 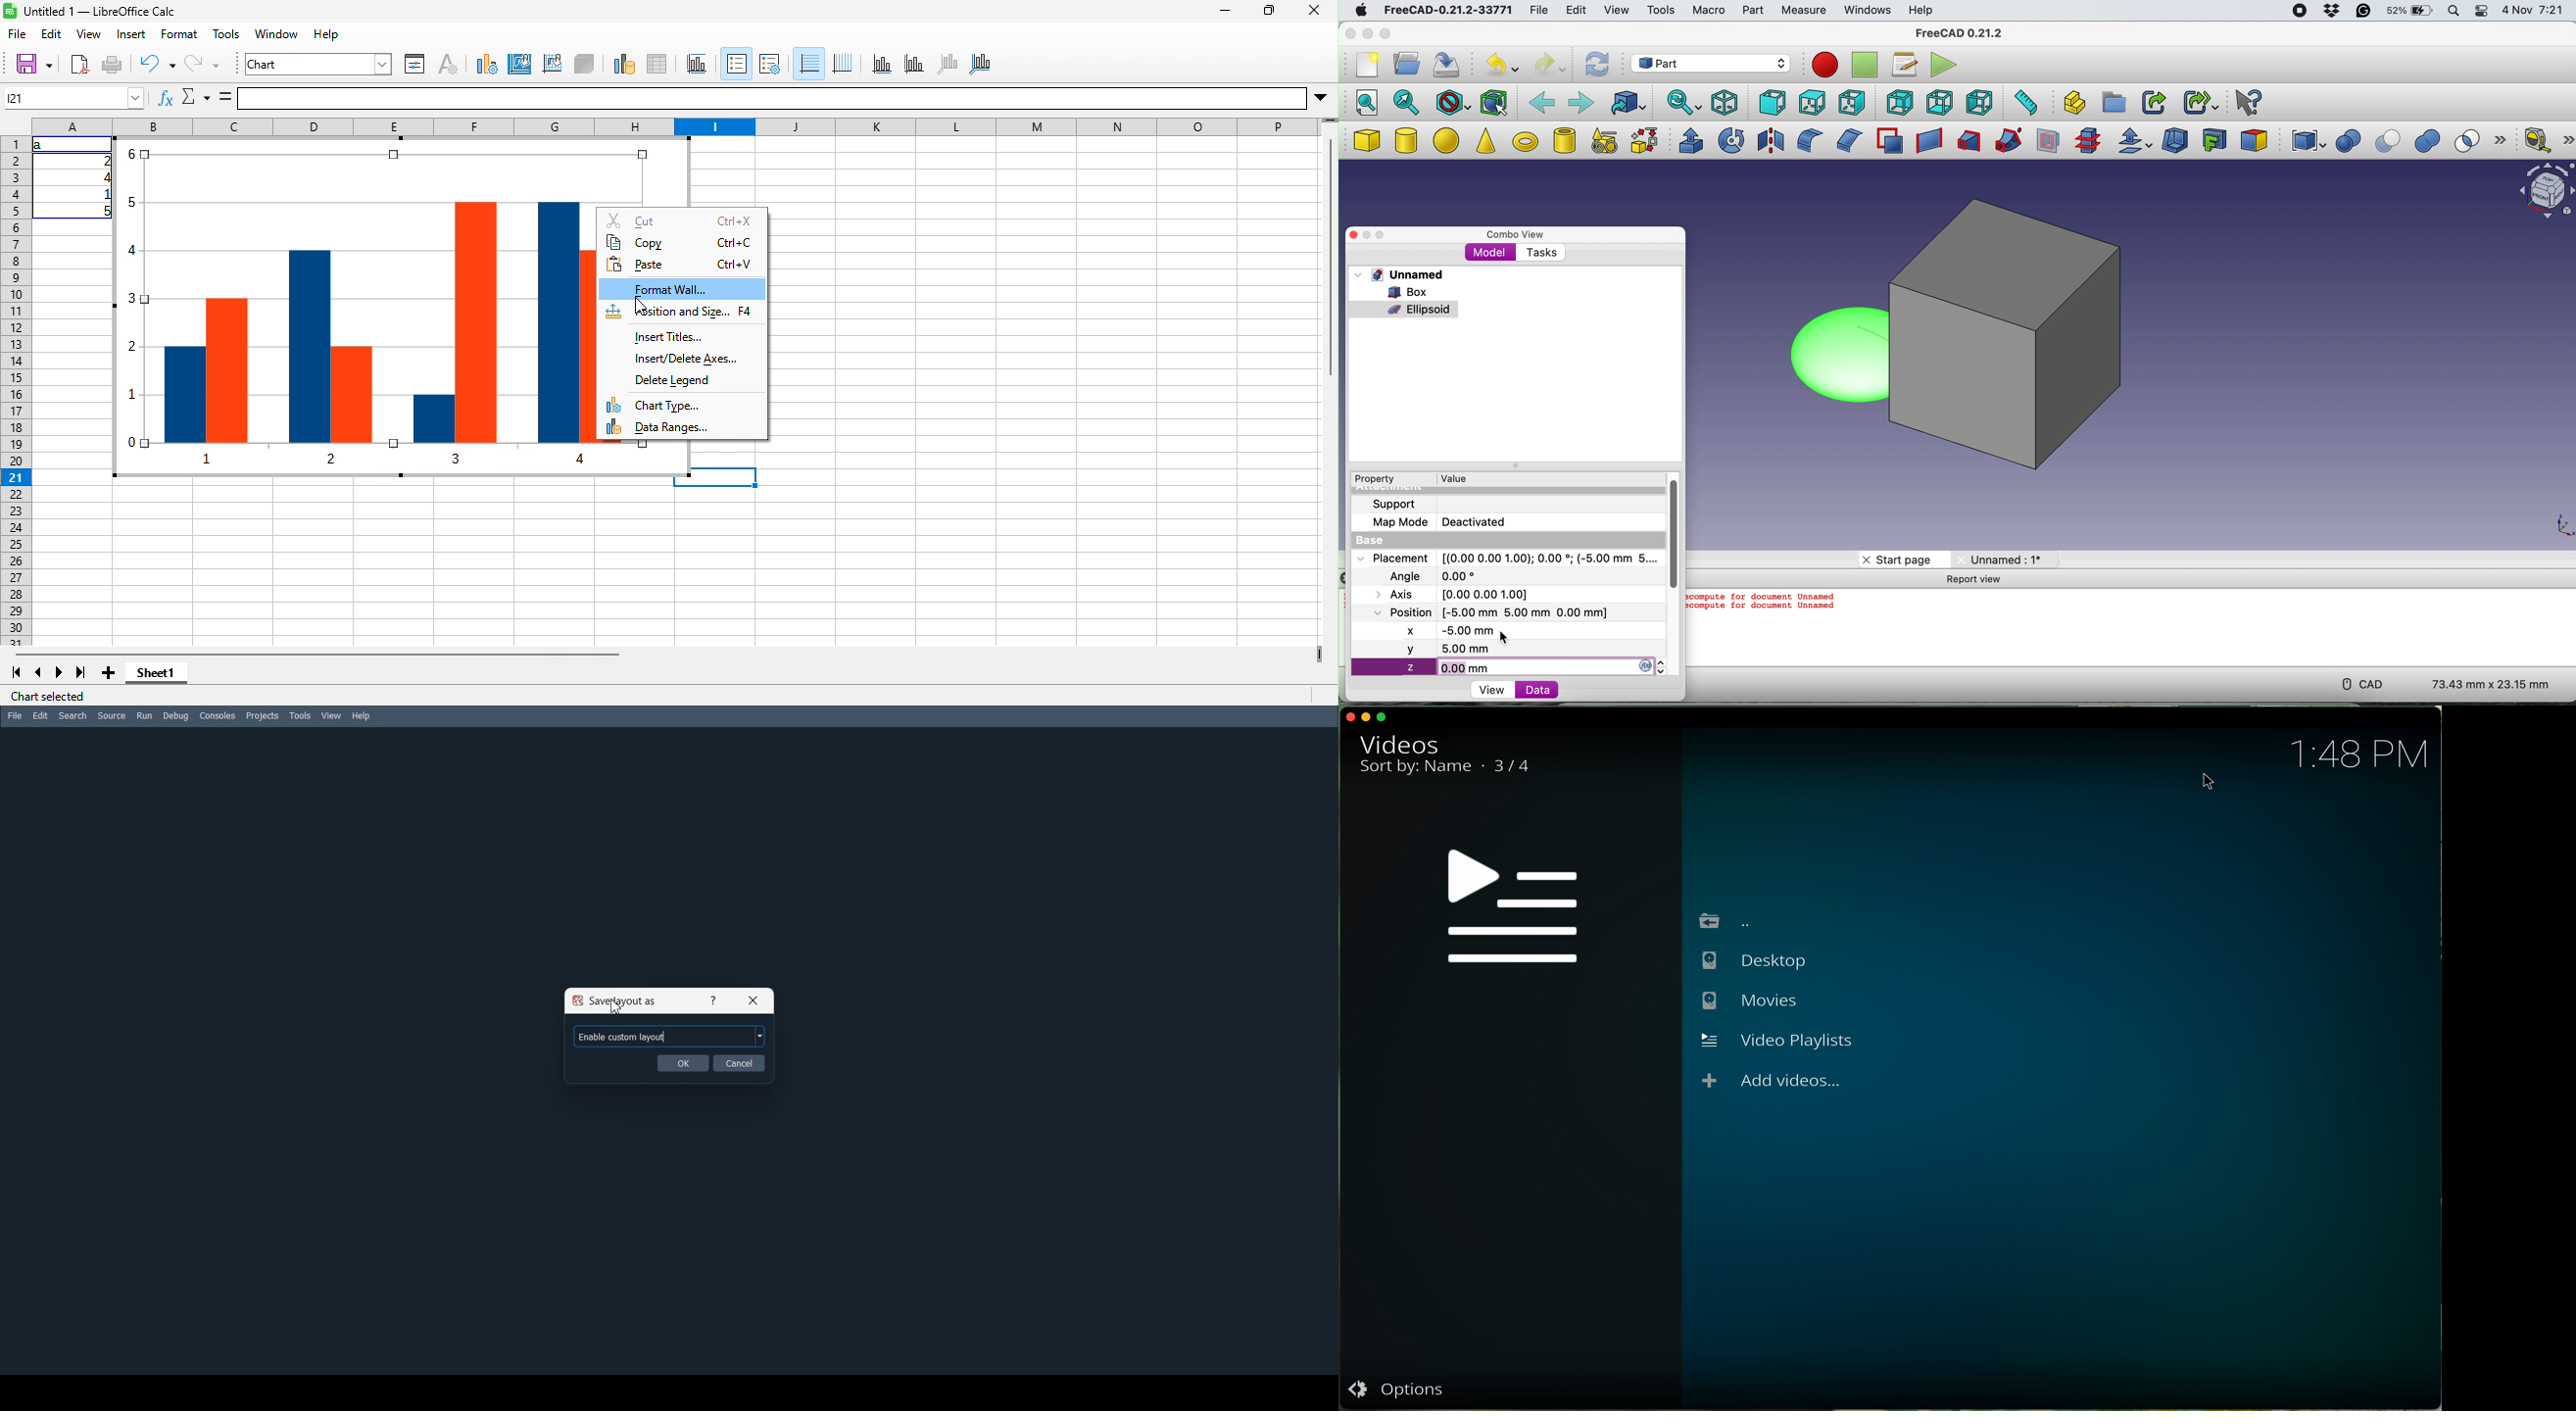 I want to click on position and size, so click(x=682, y=313).